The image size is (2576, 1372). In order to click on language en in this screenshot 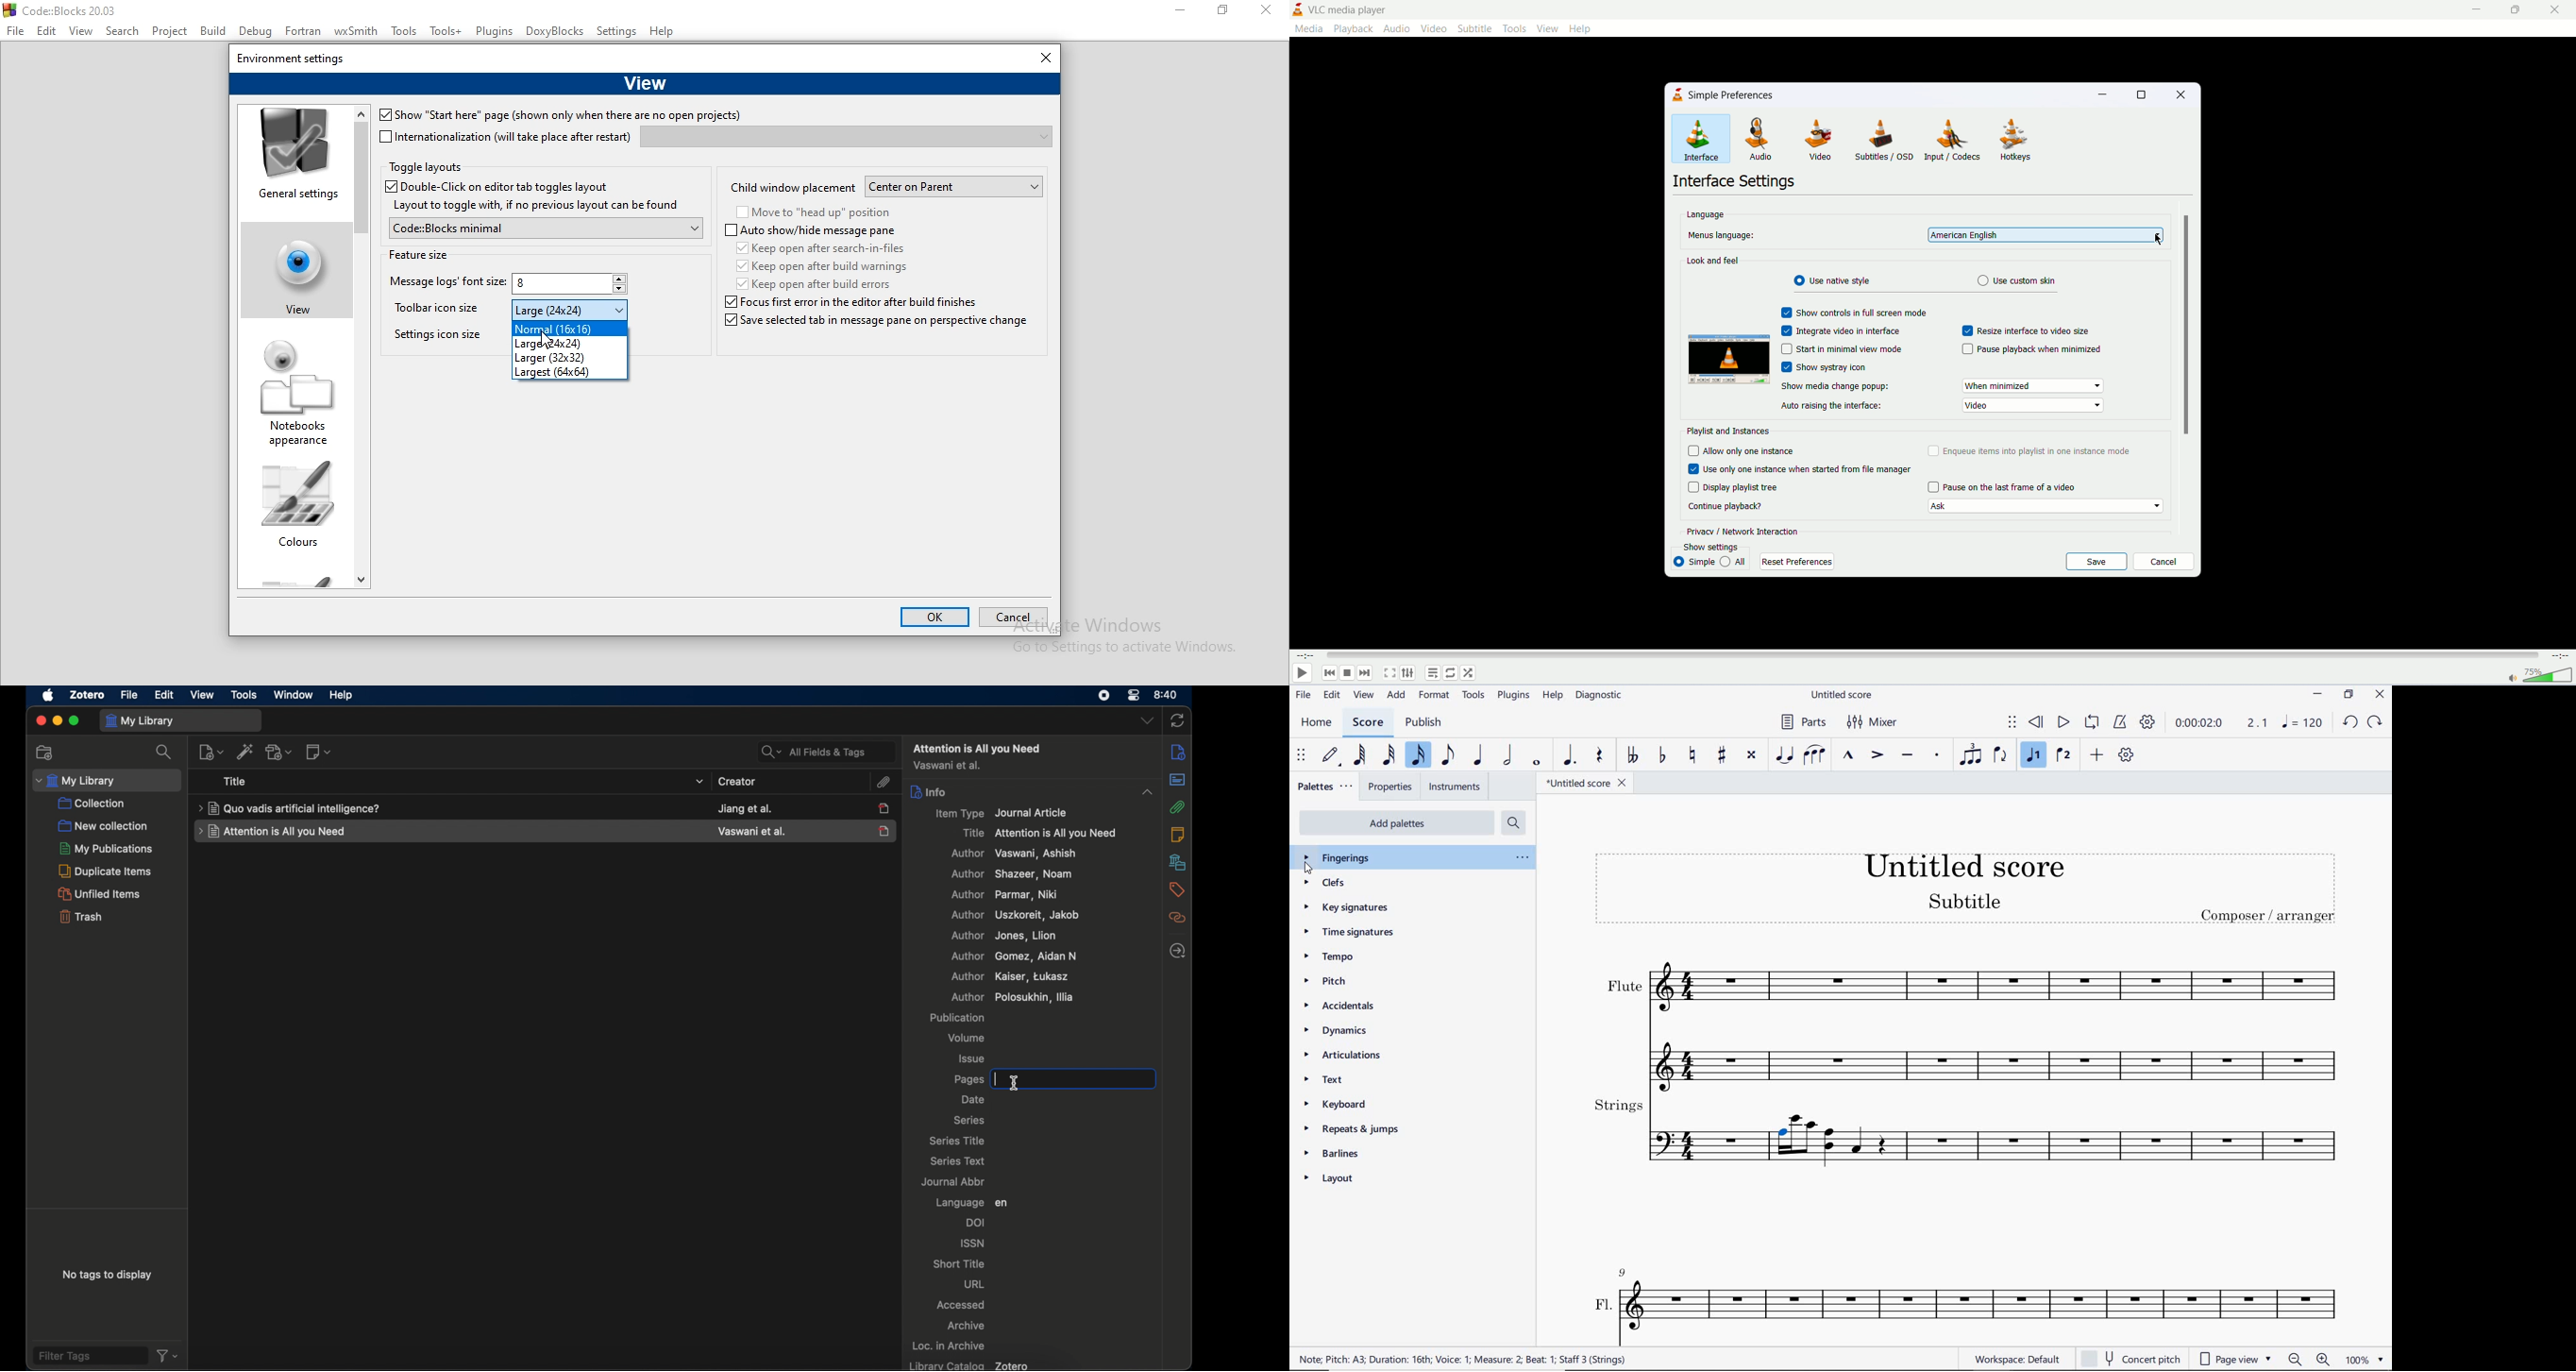, I will do `click(971, 1202)`.